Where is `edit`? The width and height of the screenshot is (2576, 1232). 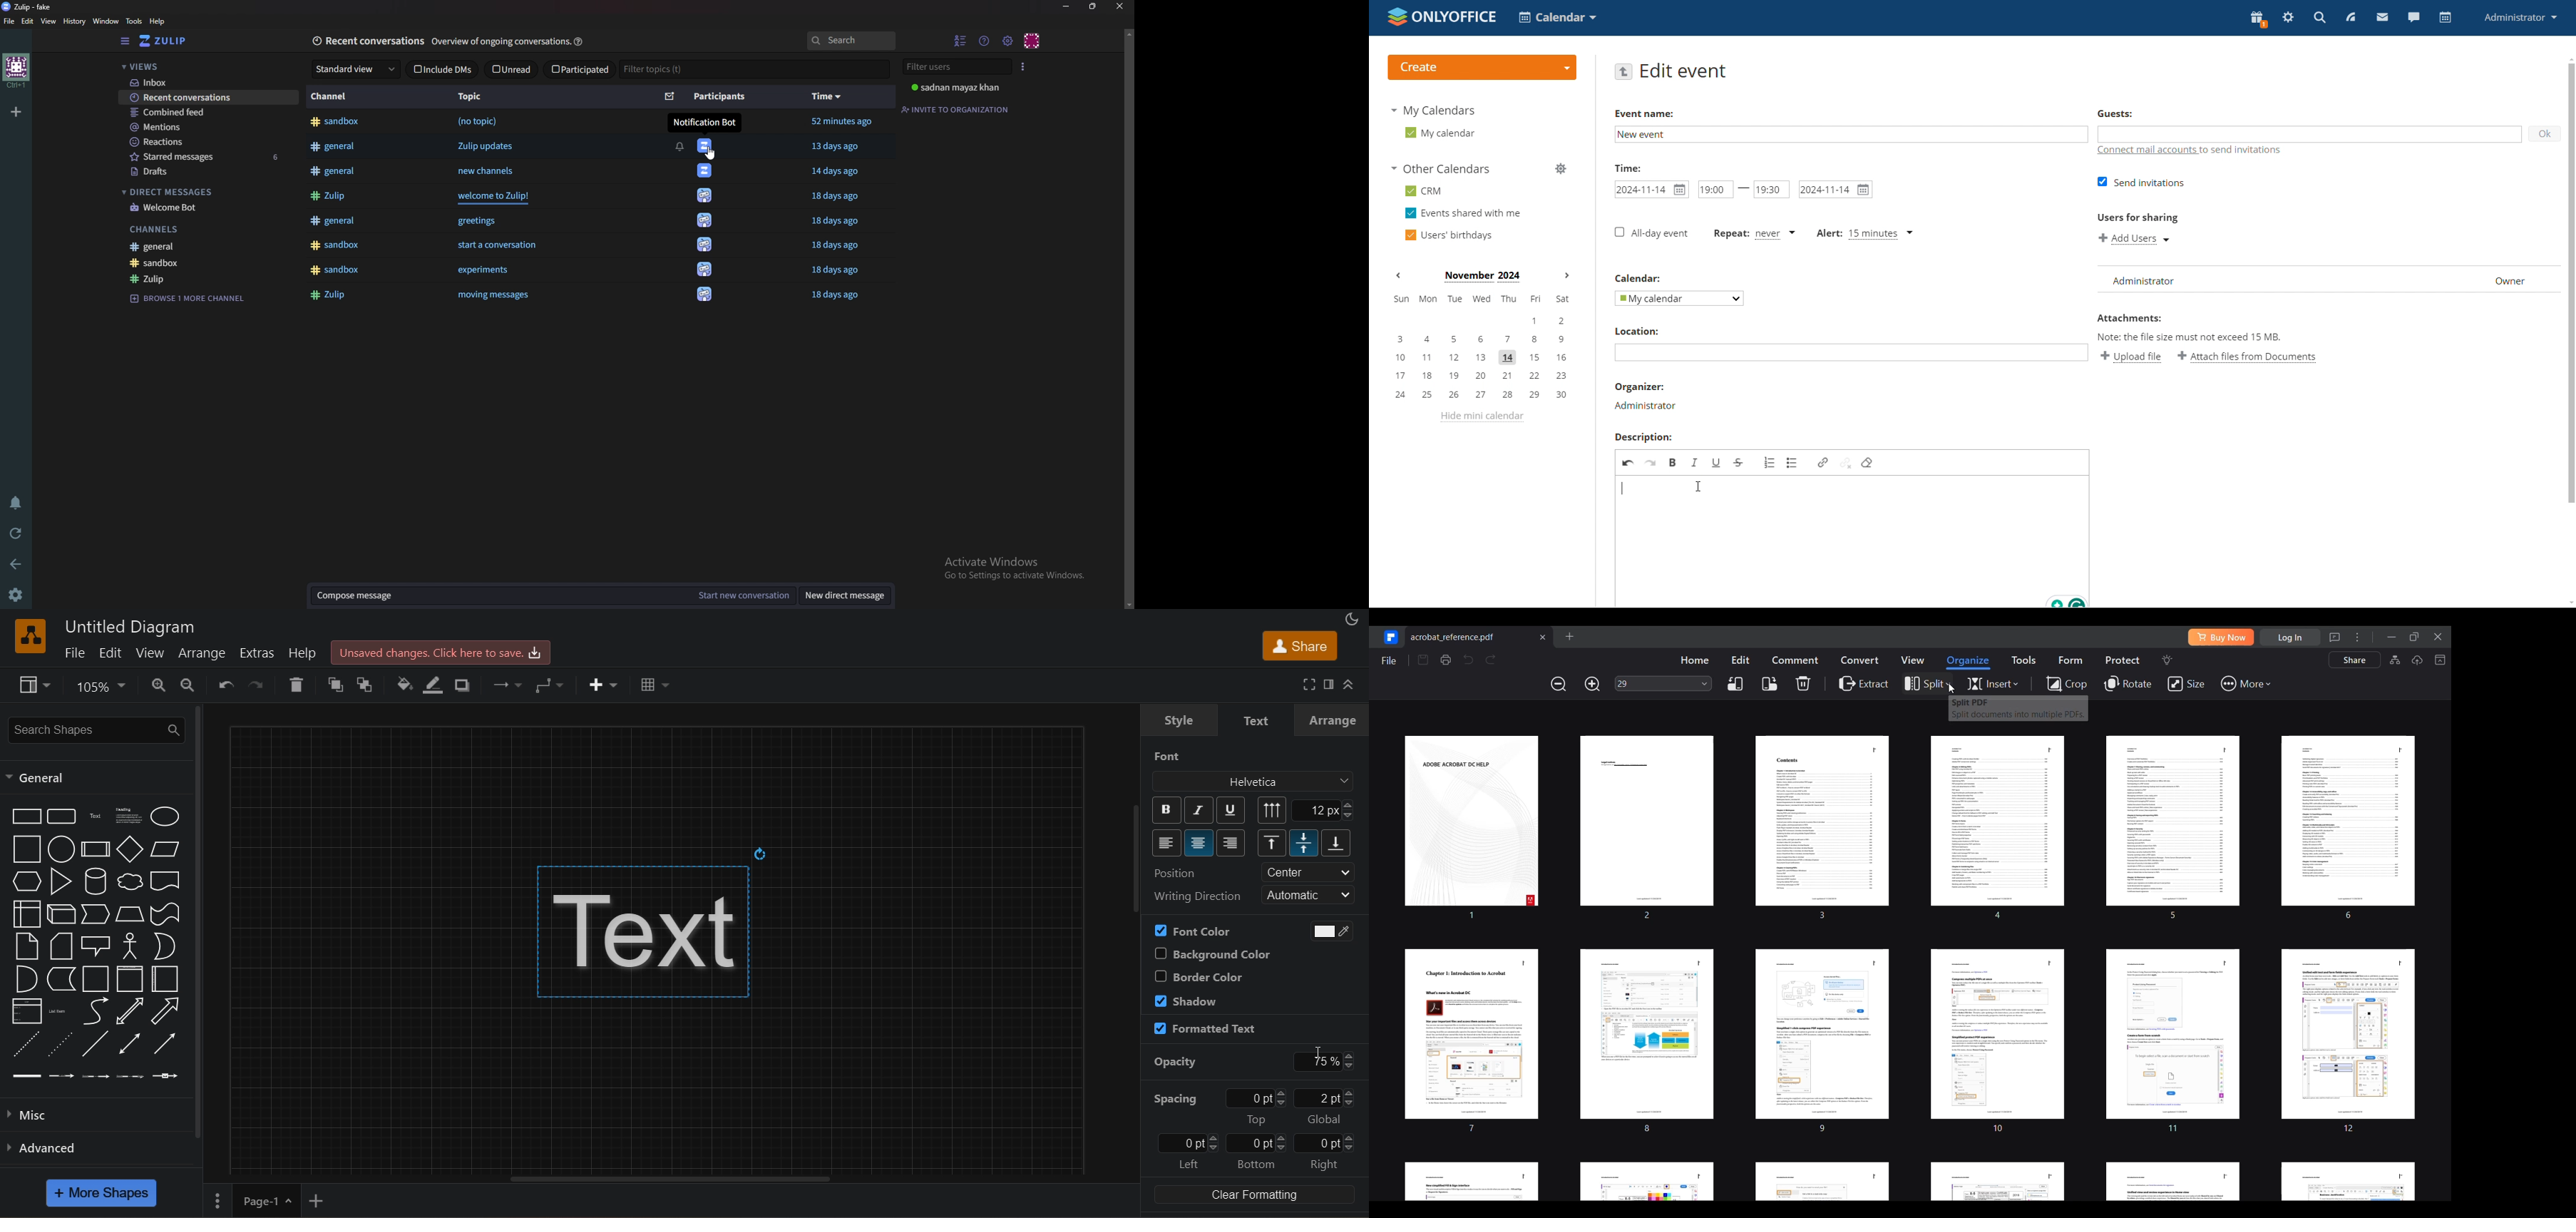
edit is located at coordinates (109, 652).